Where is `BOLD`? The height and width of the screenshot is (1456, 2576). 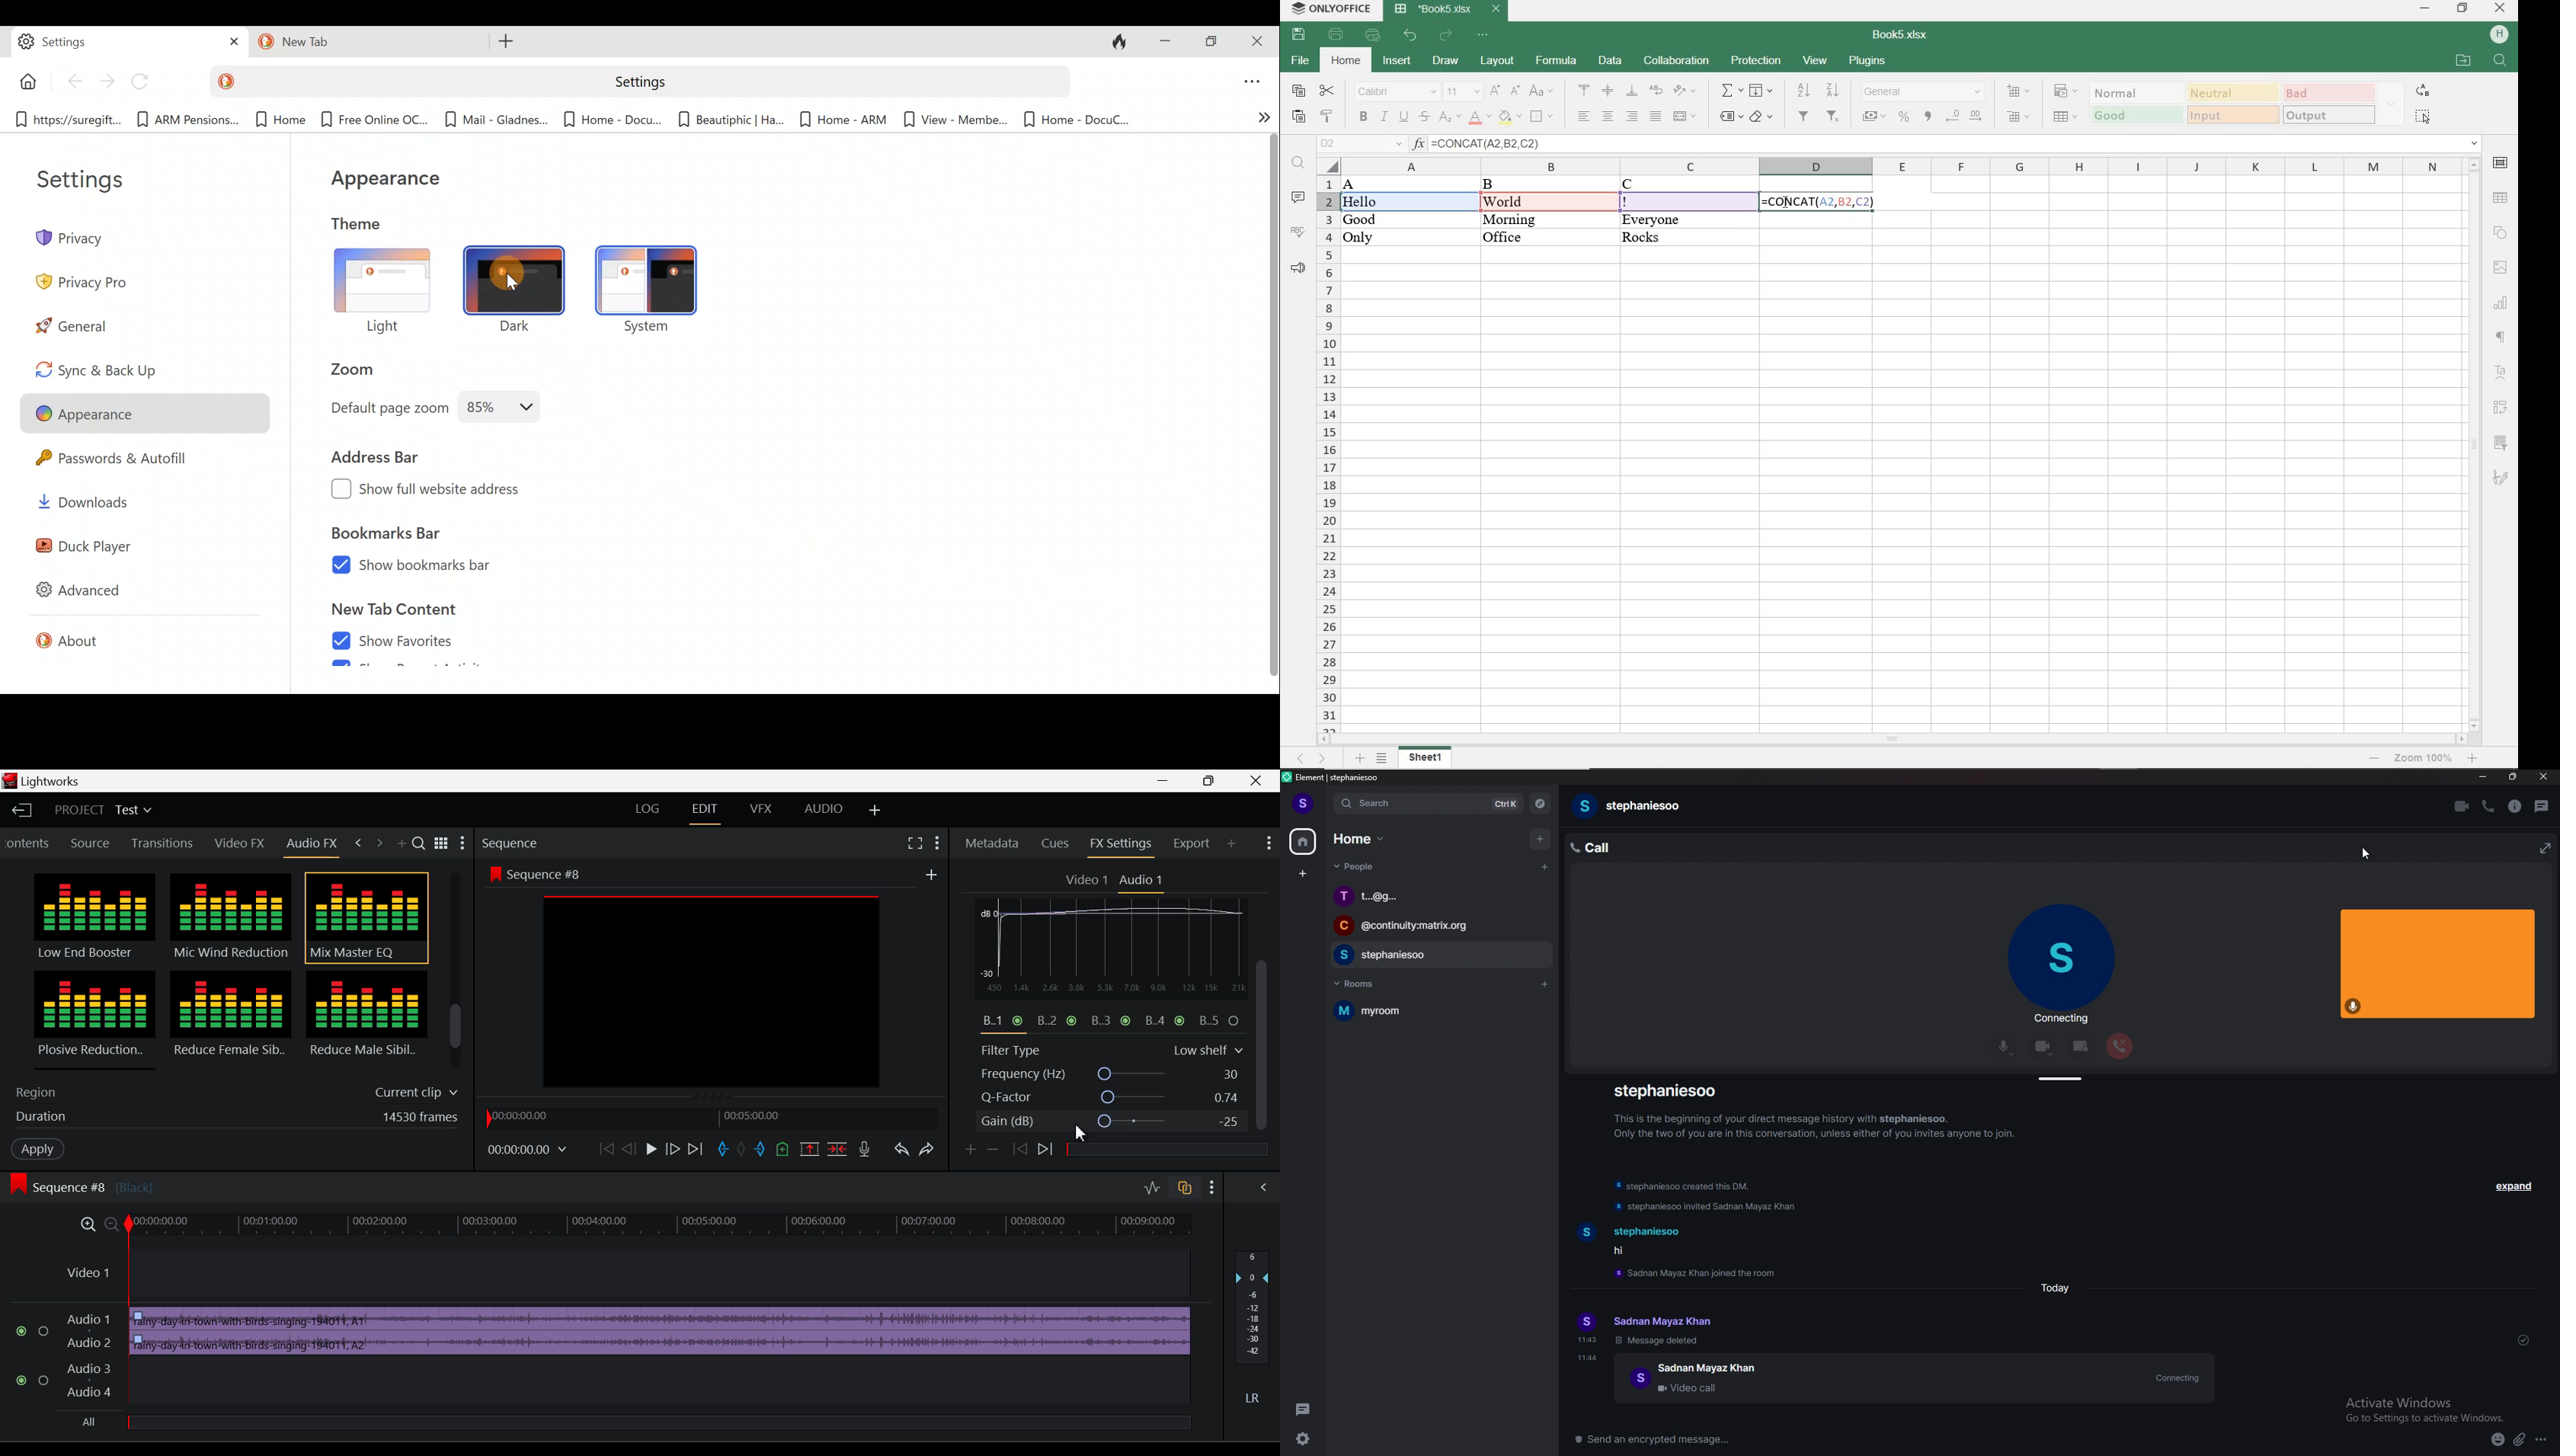 BOLD is located at coordinates (1363, 119).